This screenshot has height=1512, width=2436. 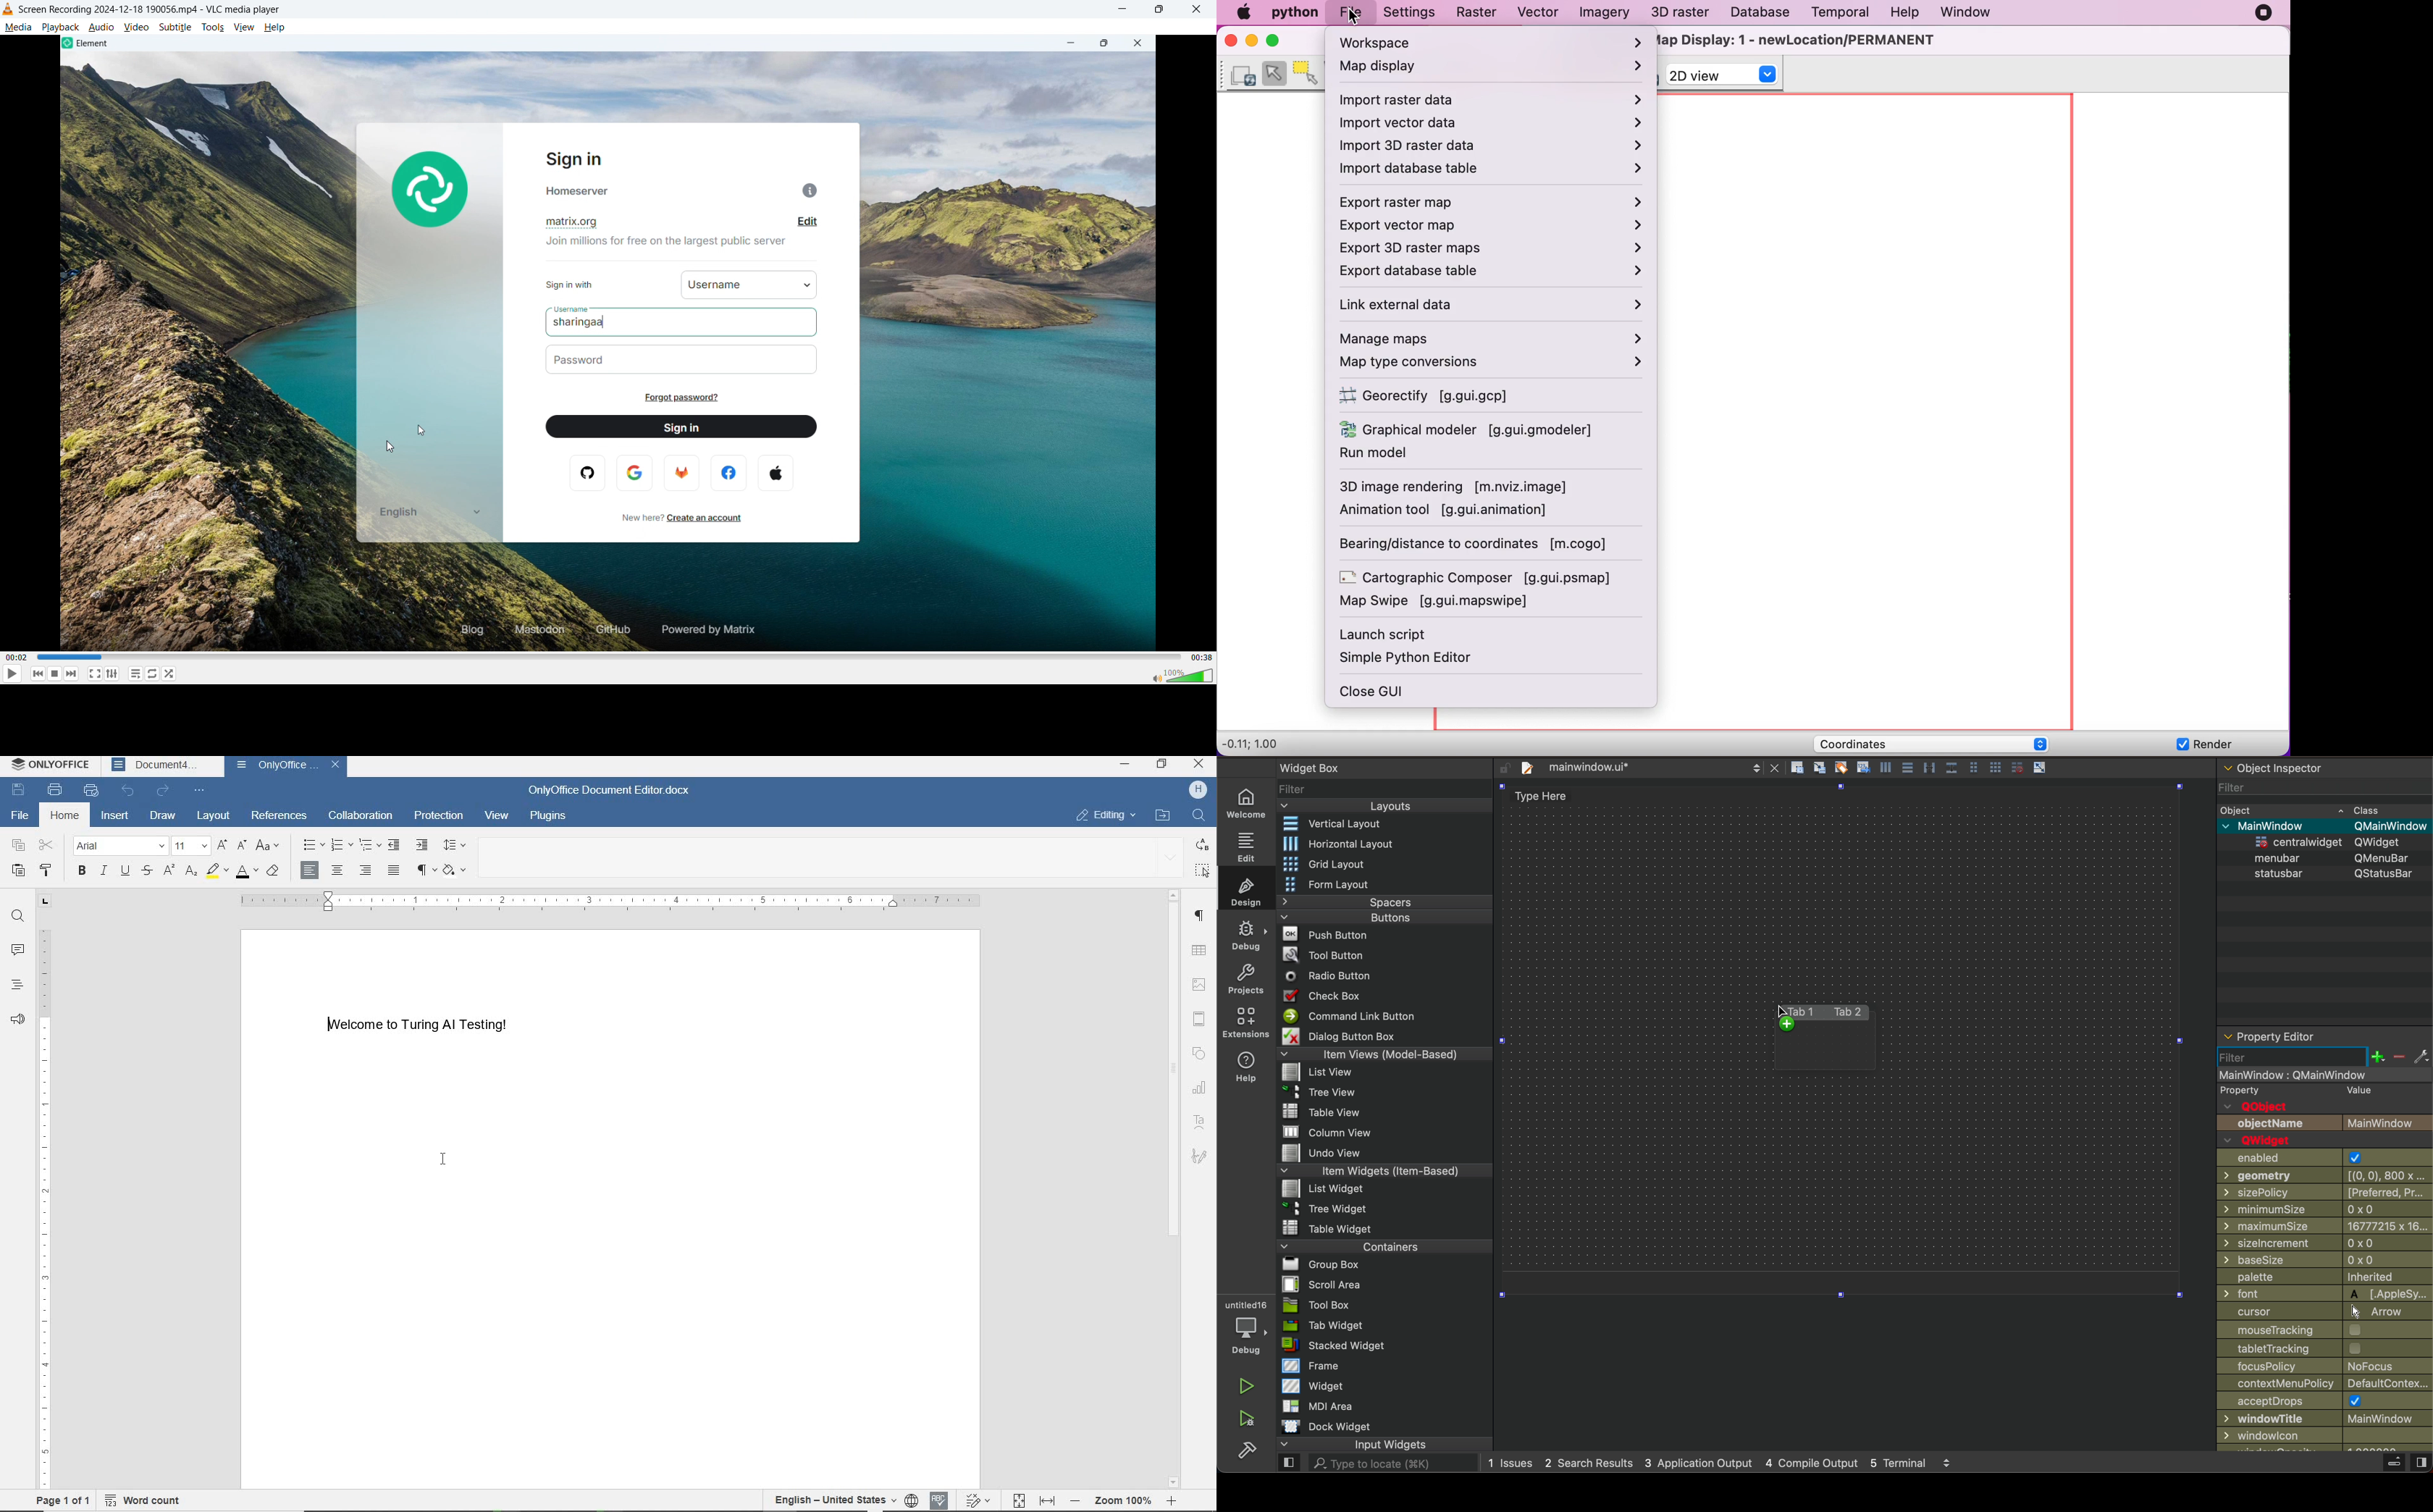 What do you see at coordinates (56, 791) in the screenshot?
I see `print file` at bounding box center [56, 791].